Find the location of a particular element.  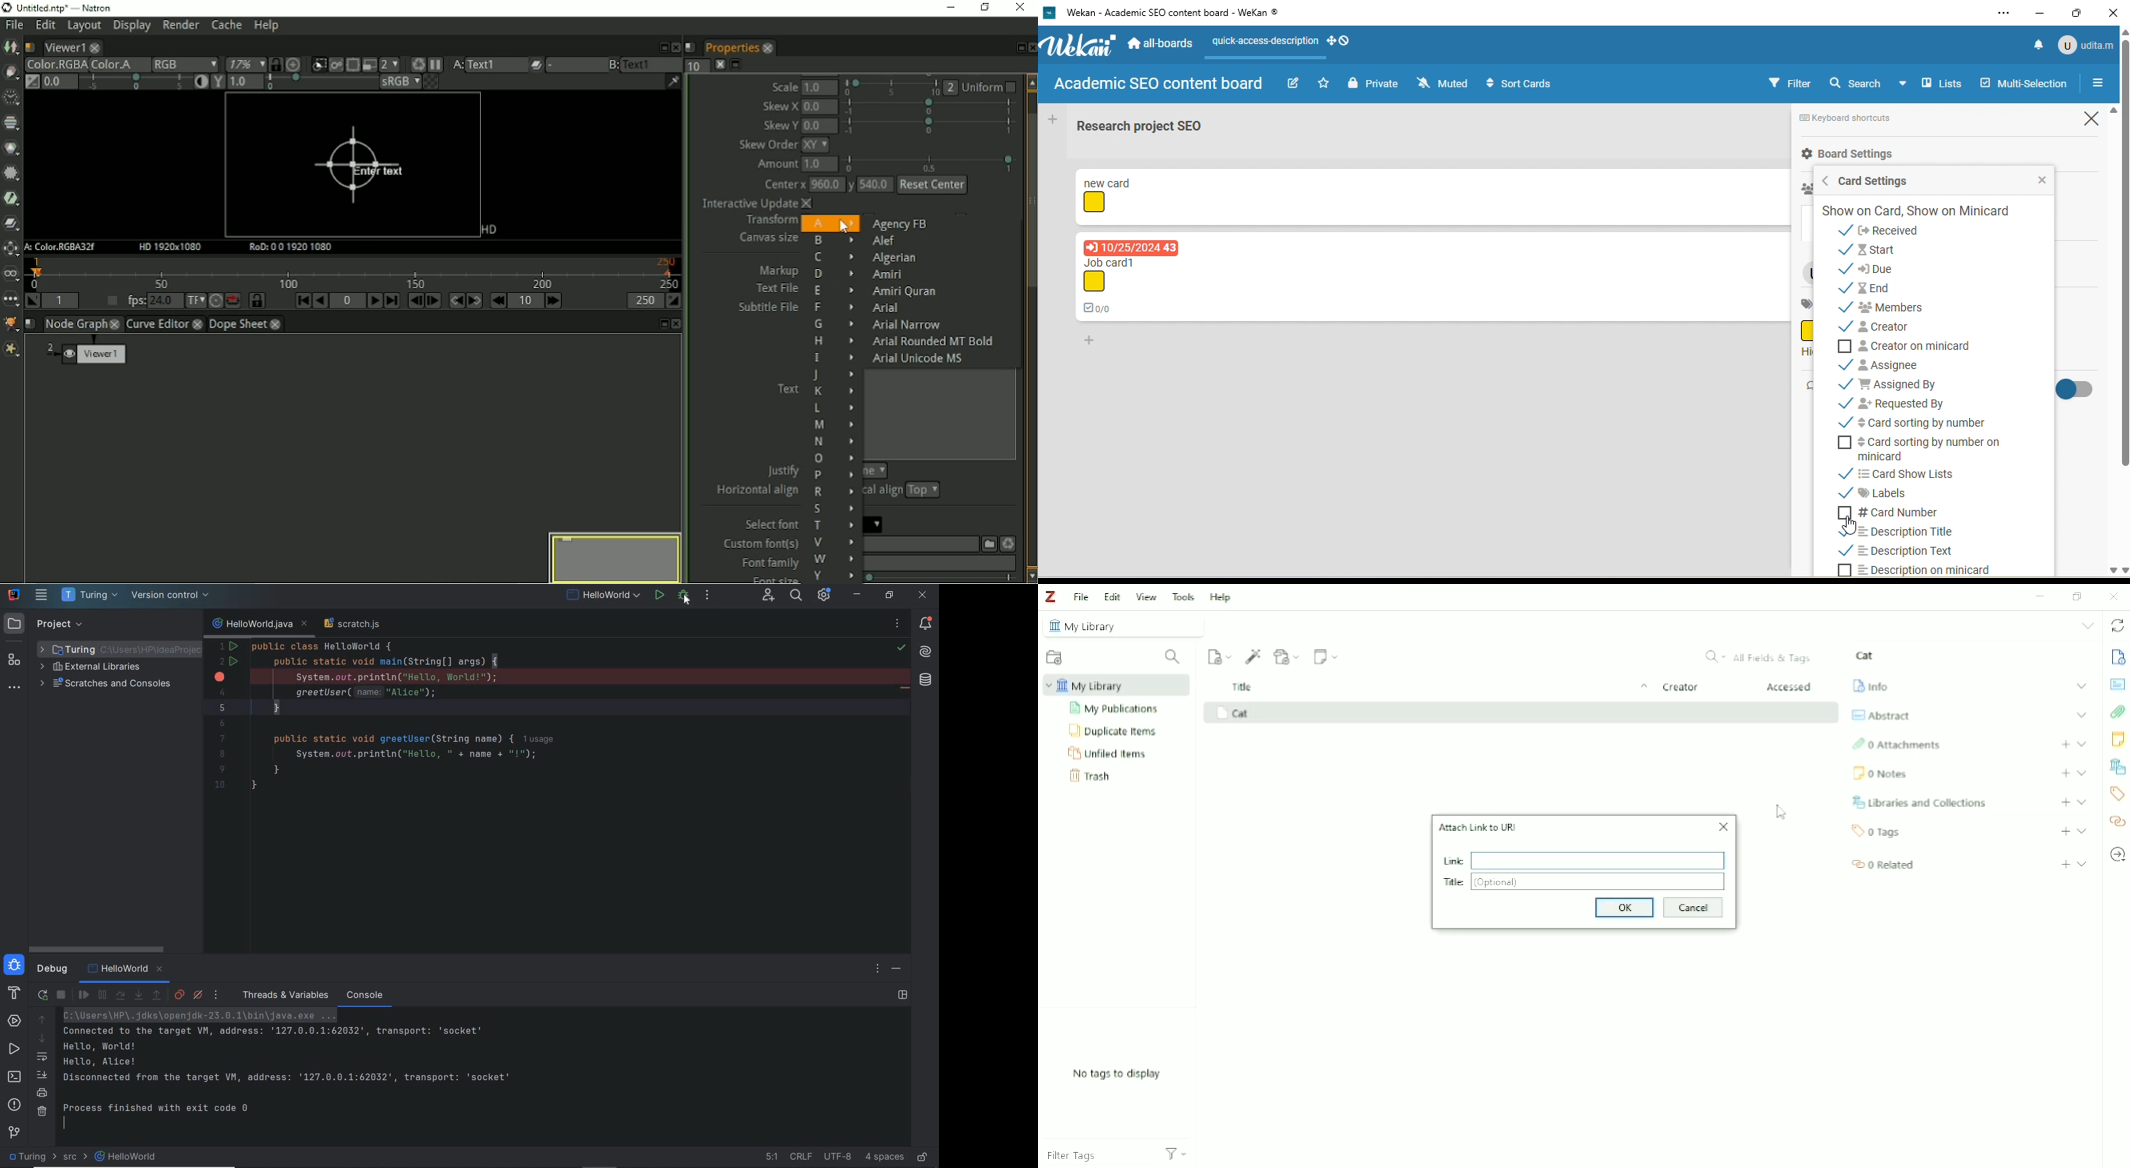

Minimize is located at coordinates (2037, 597).